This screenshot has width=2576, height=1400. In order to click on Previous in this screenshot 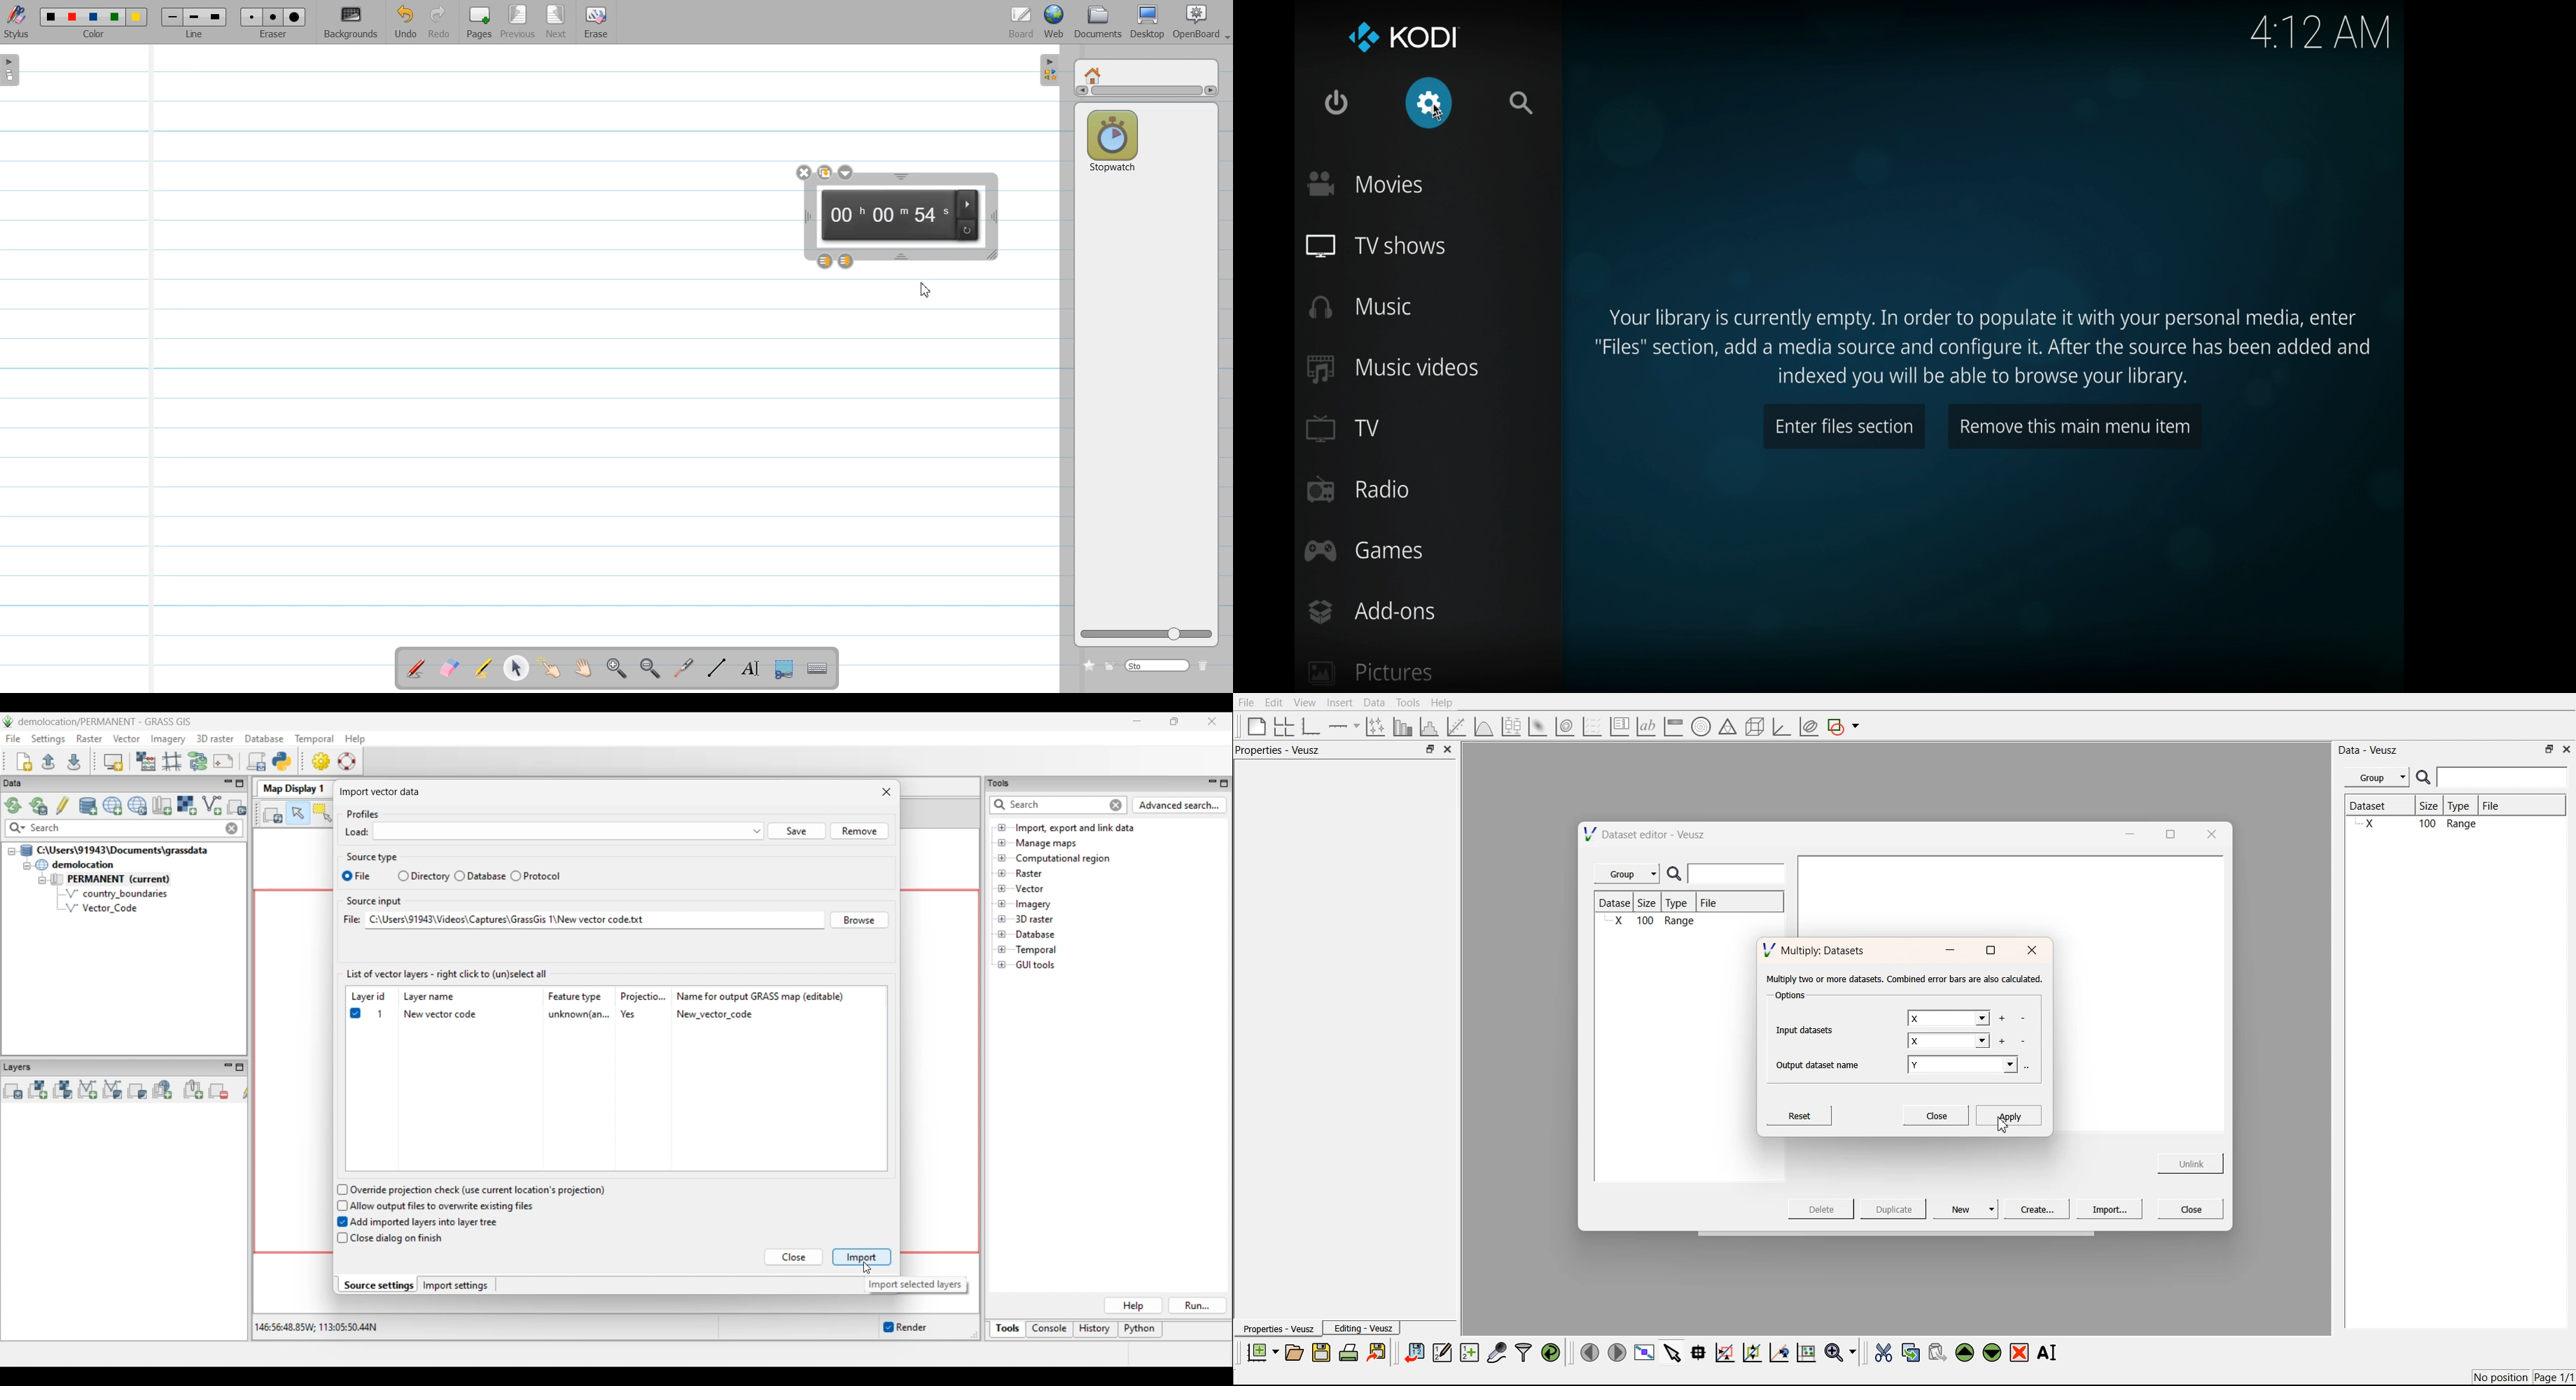, I will do `click(520, 22)`.